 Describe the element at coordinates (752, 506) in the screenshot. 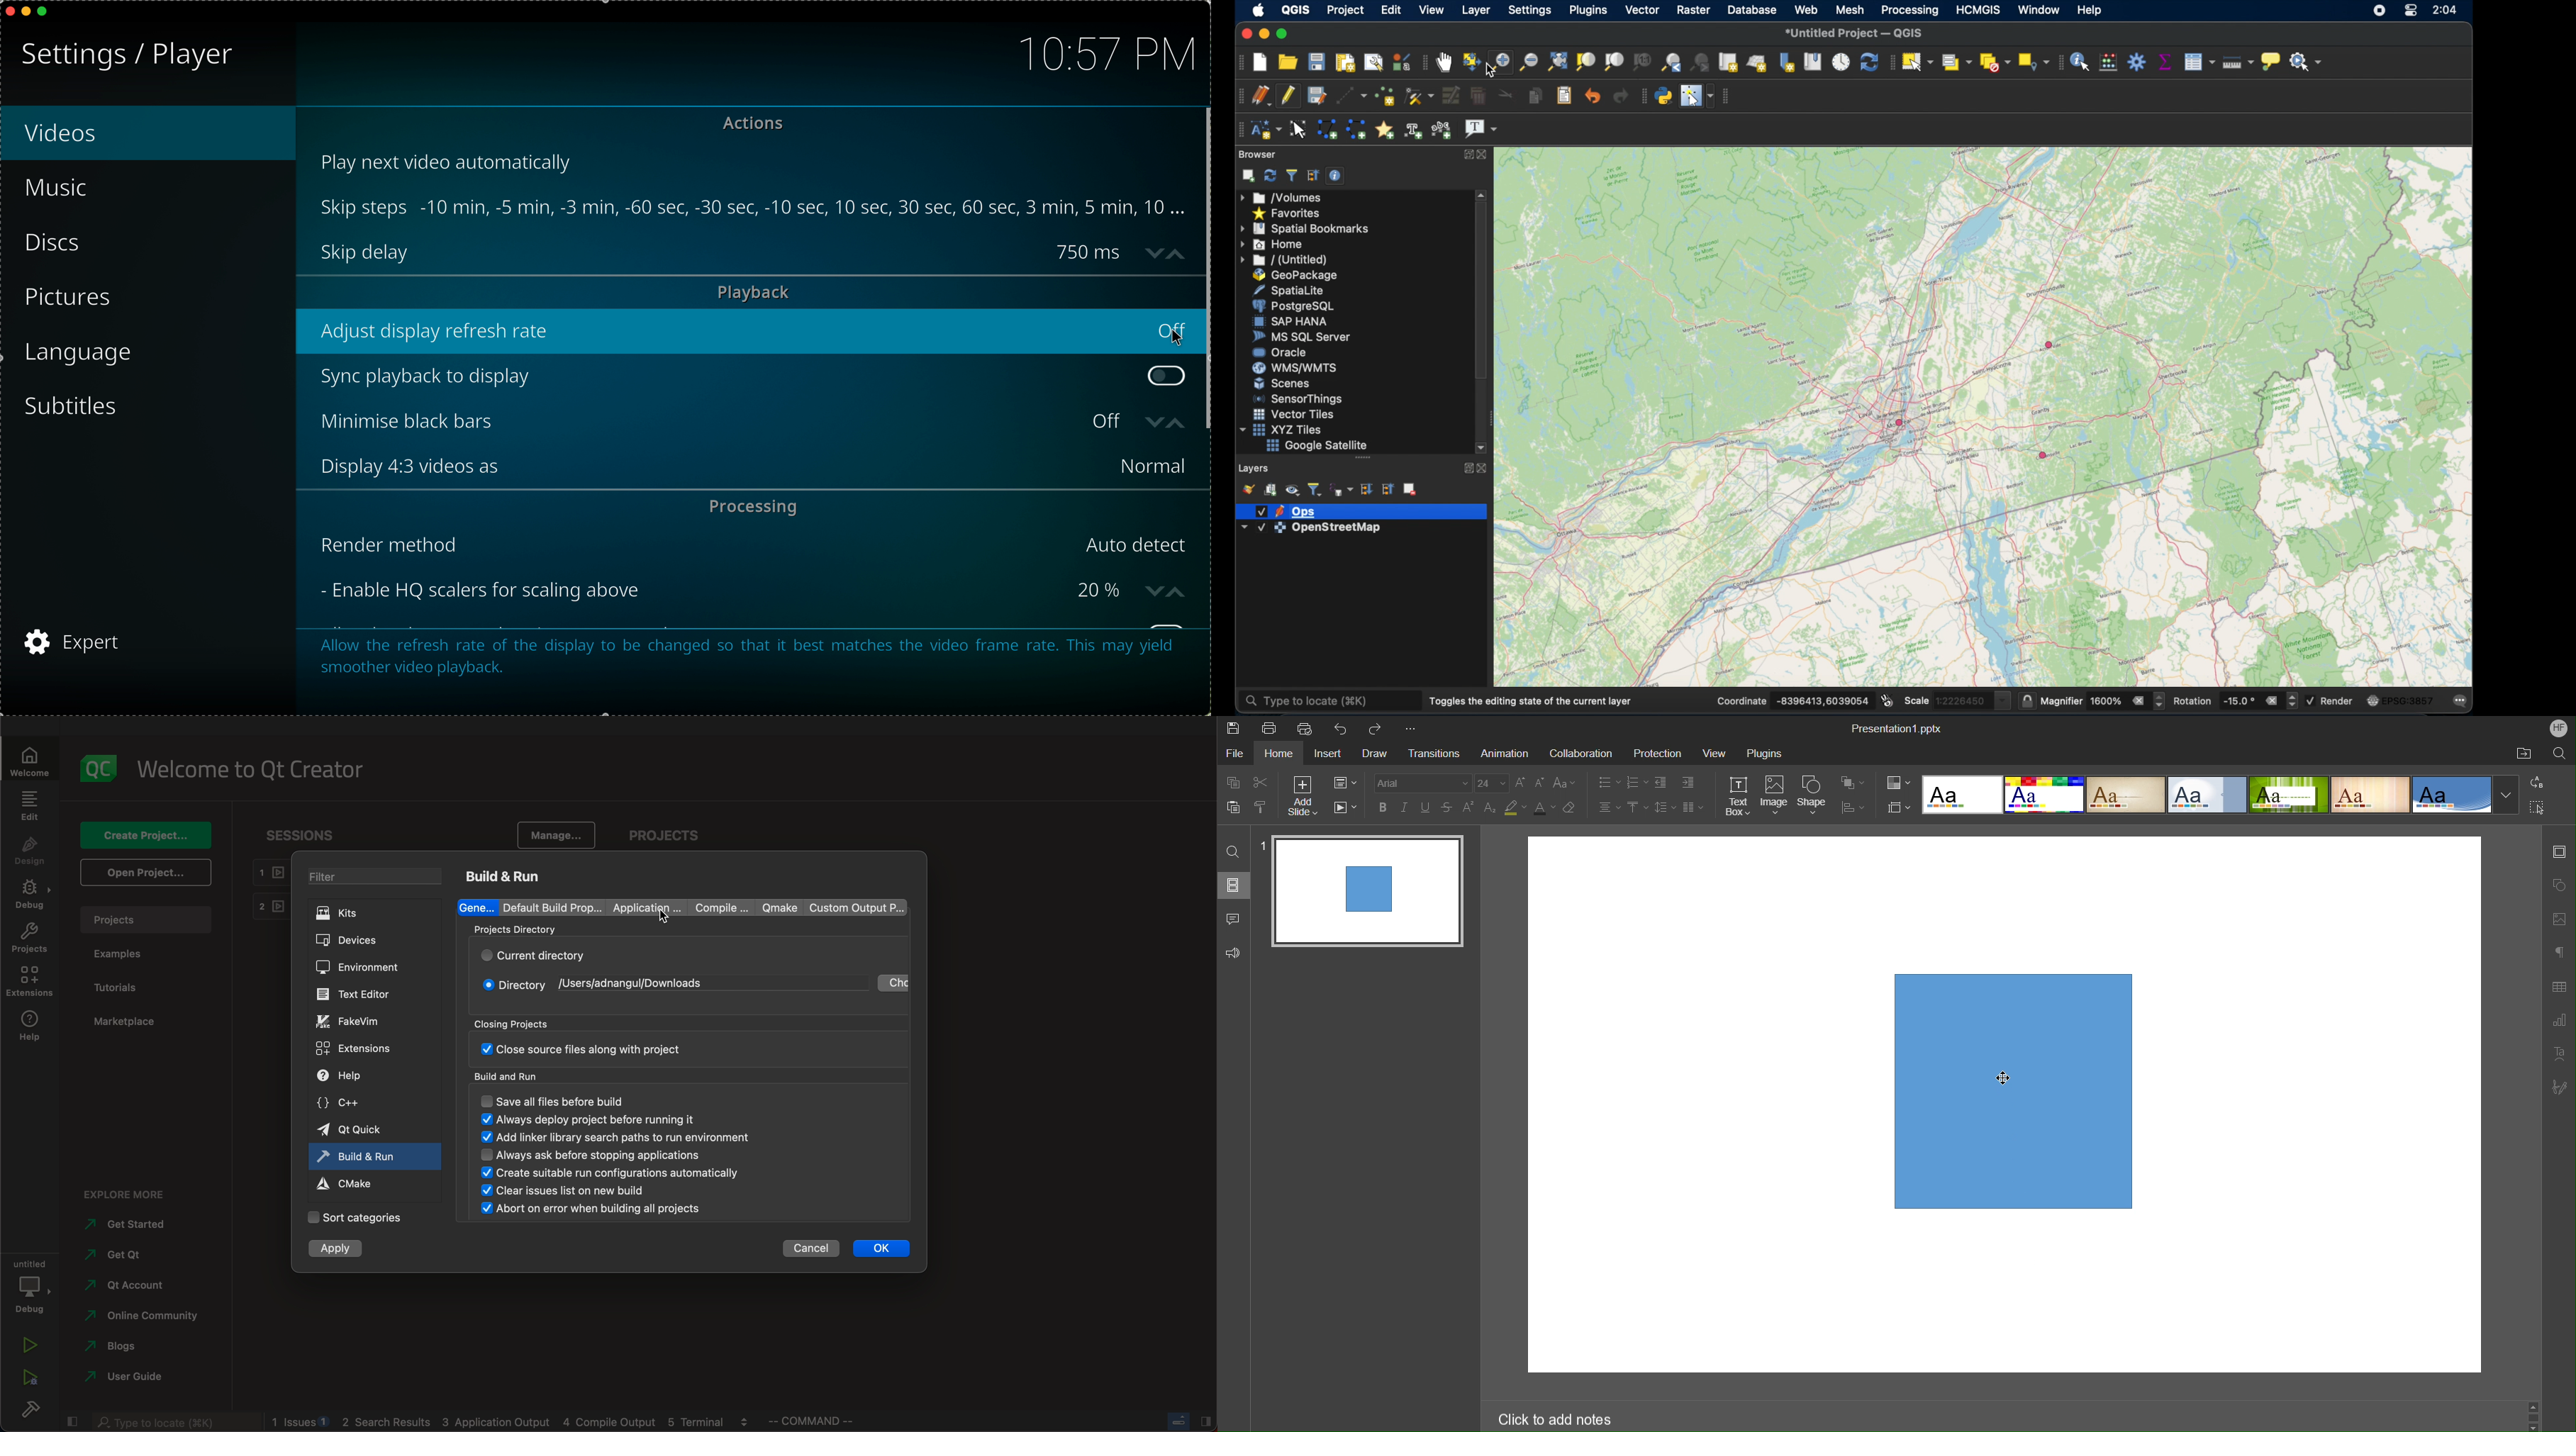

I see `processing` at that location.